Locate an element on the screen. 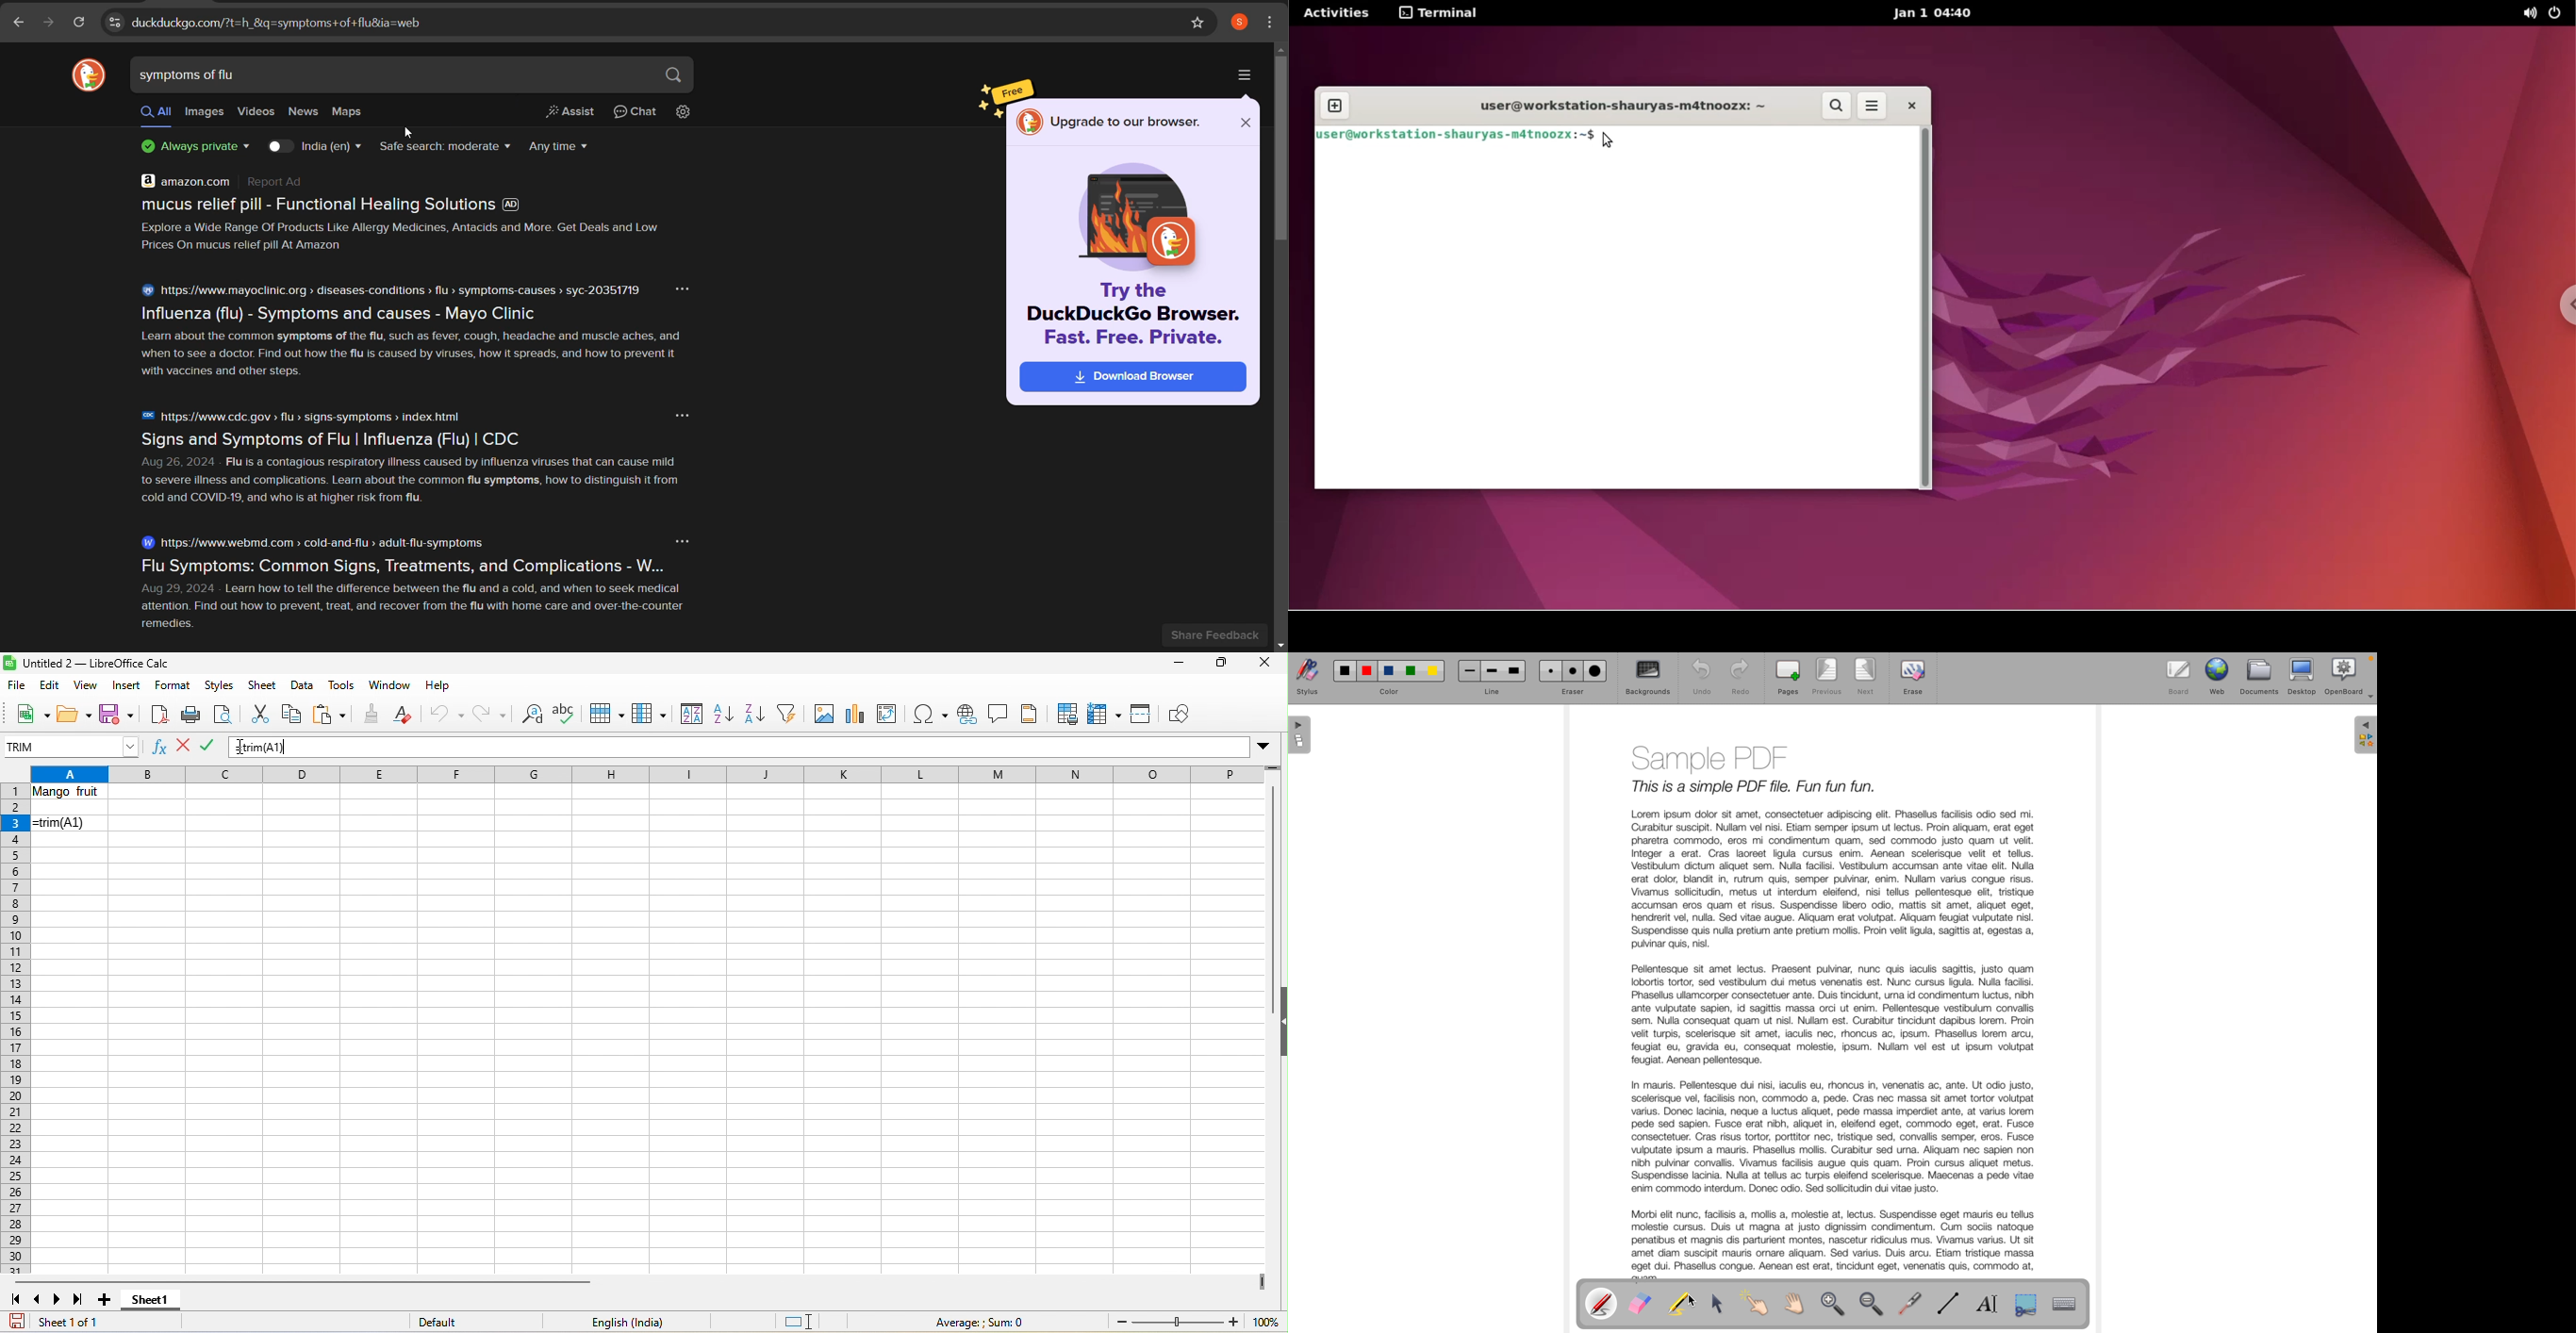  sheet 1 of 1 is located at coordinates (62, 1322).